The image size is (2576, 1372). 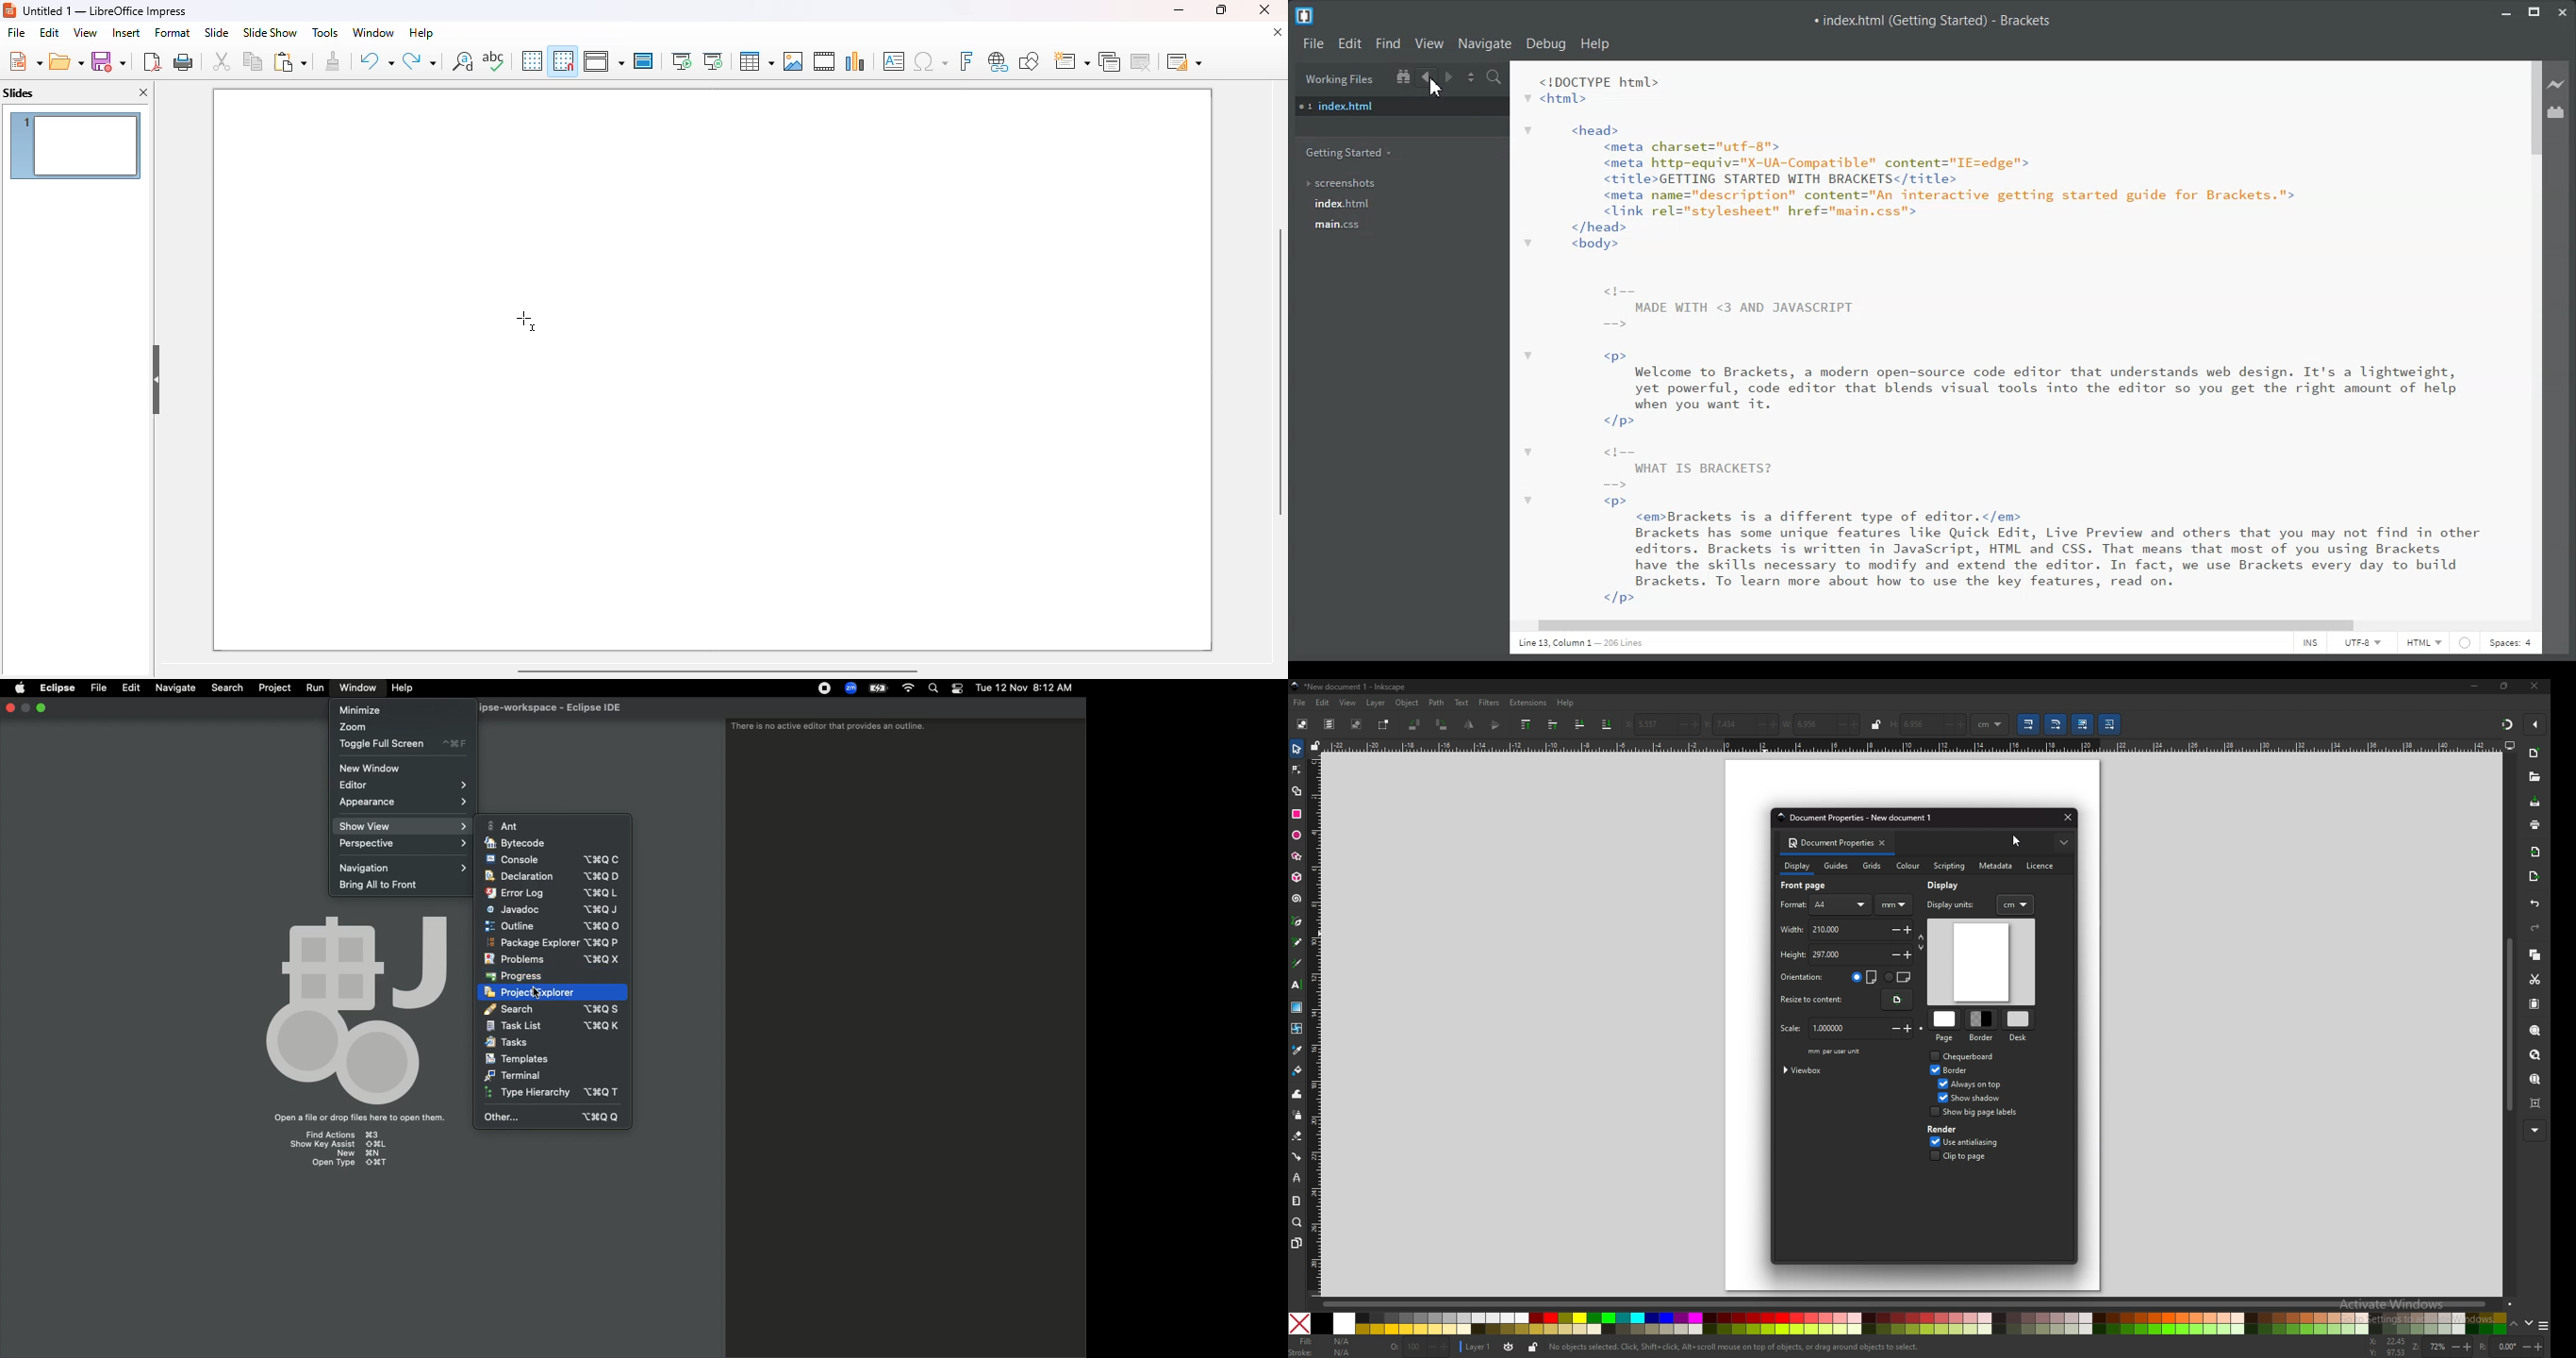 What do you see at coordinates (2514, 1323) in the screenshot?
I see `up` at bounding box center [2514, 1323].